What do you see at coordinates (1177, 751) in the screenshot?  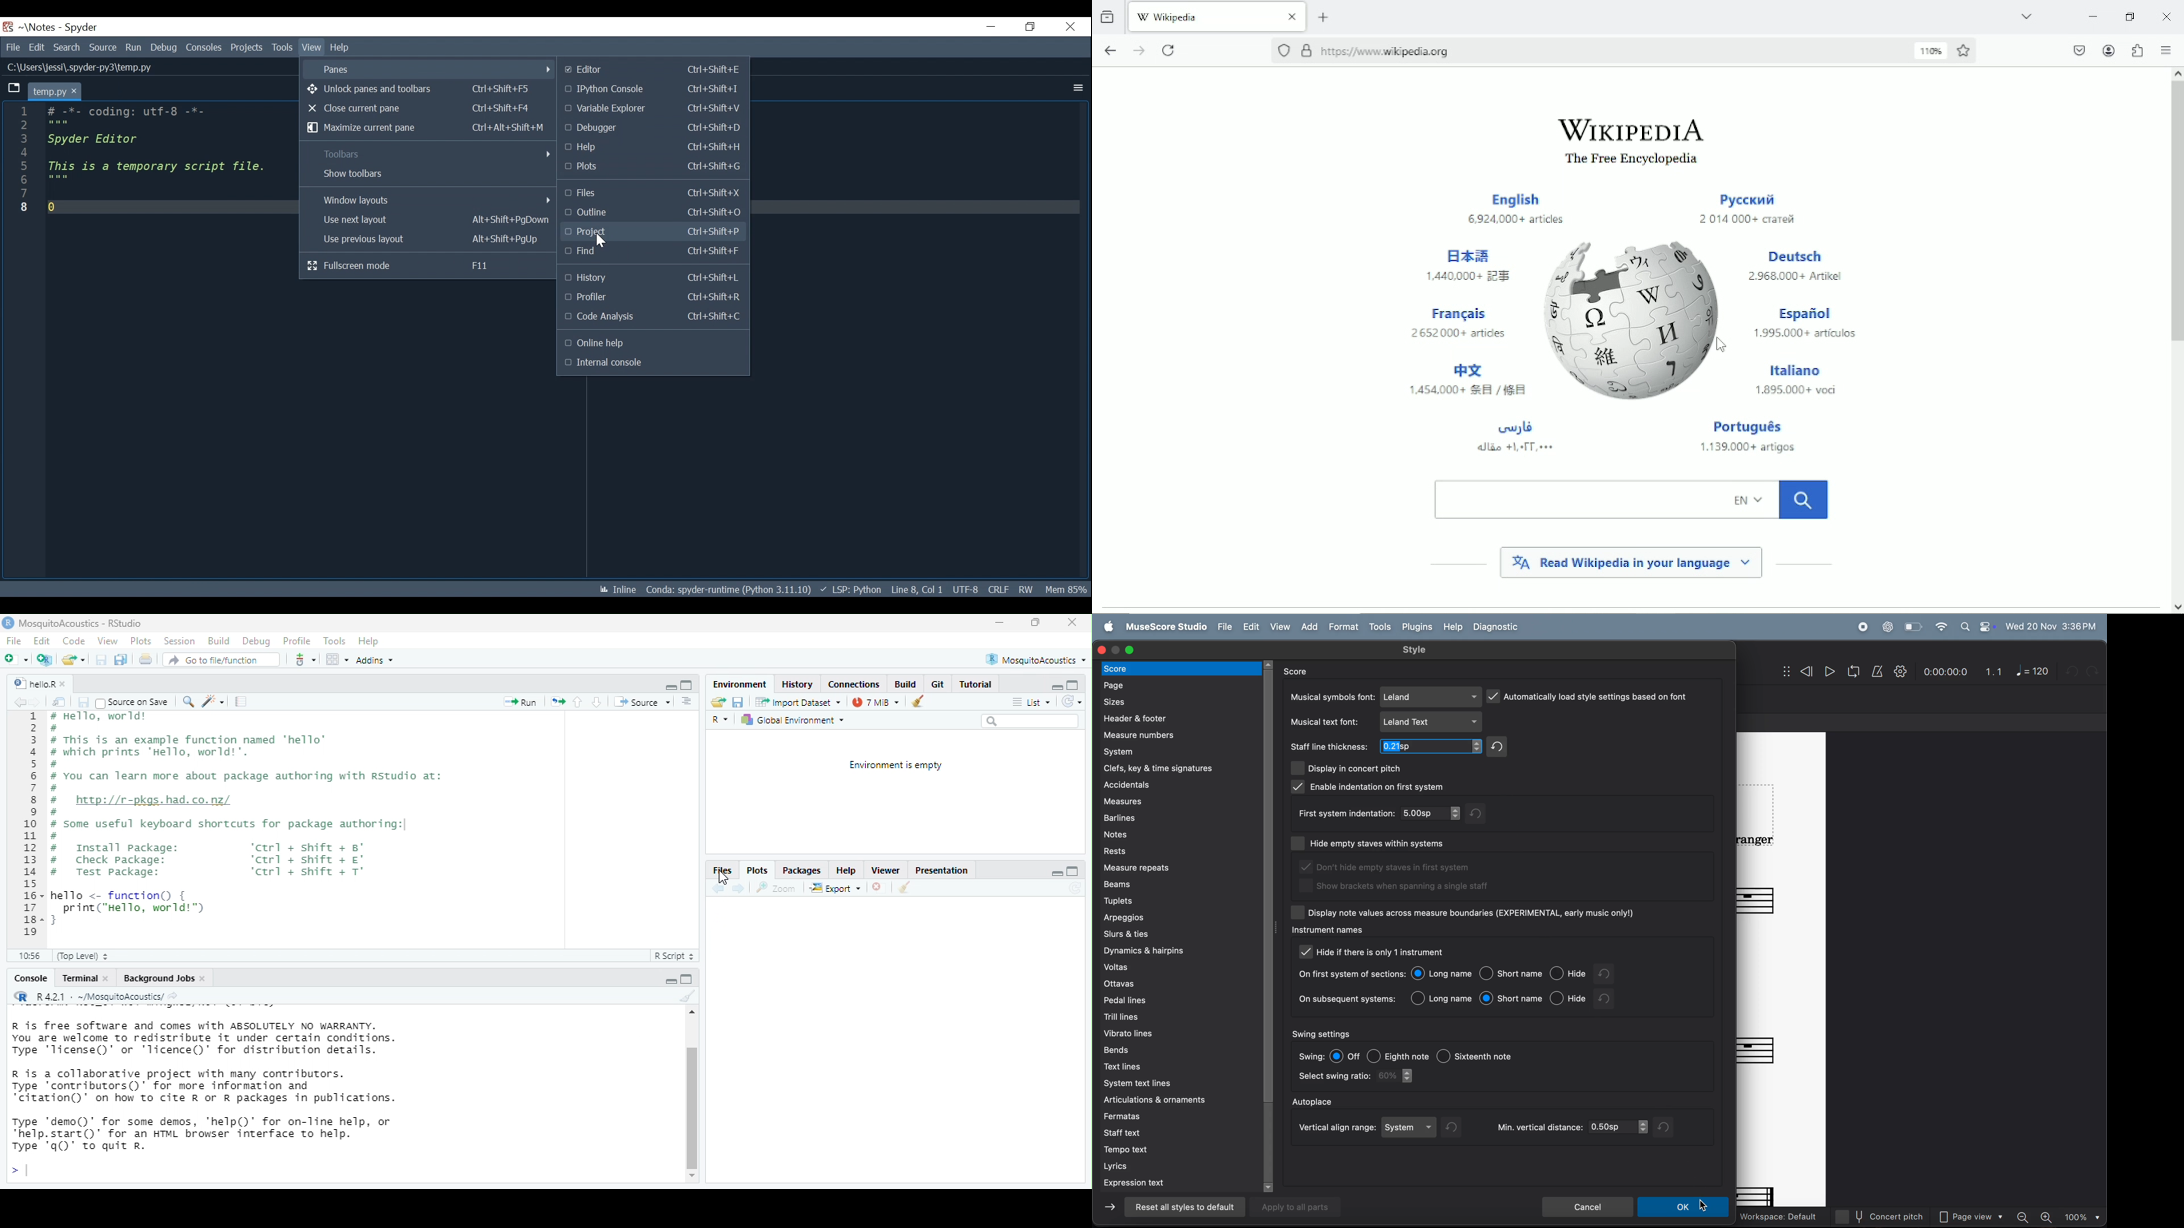 I see `system` at bounding box center [1177, 751].